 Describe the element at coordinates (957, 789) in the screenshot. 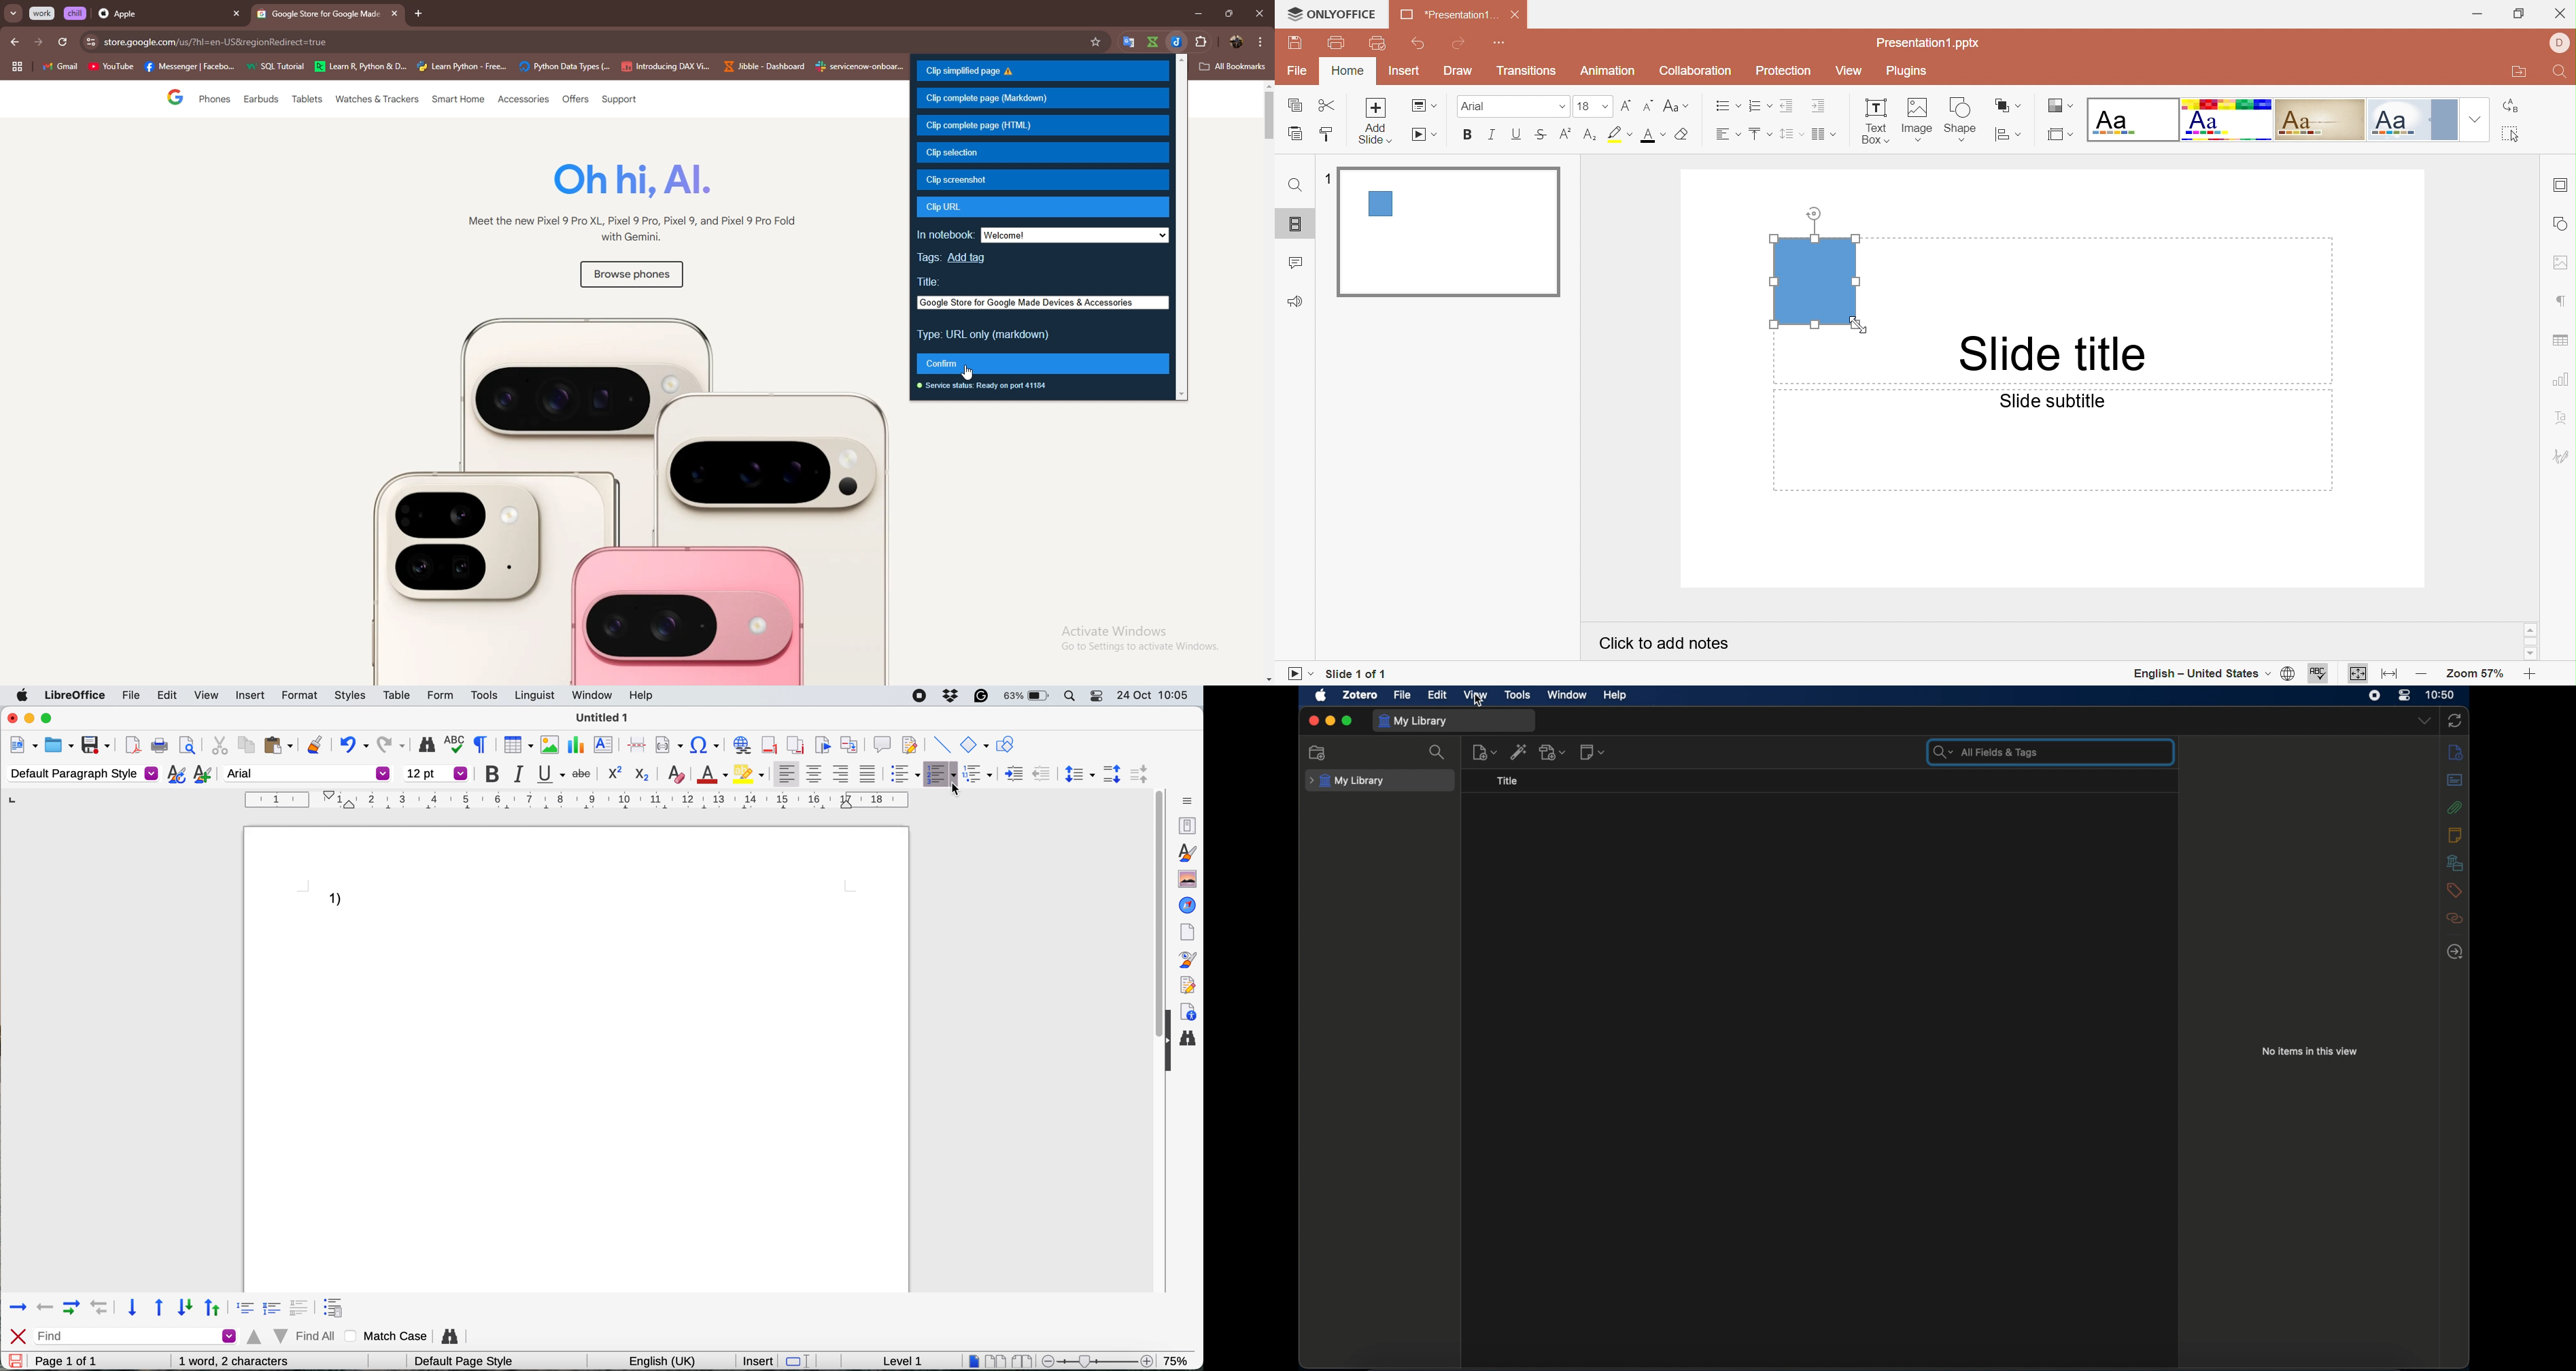

I see `cursor` at that location.